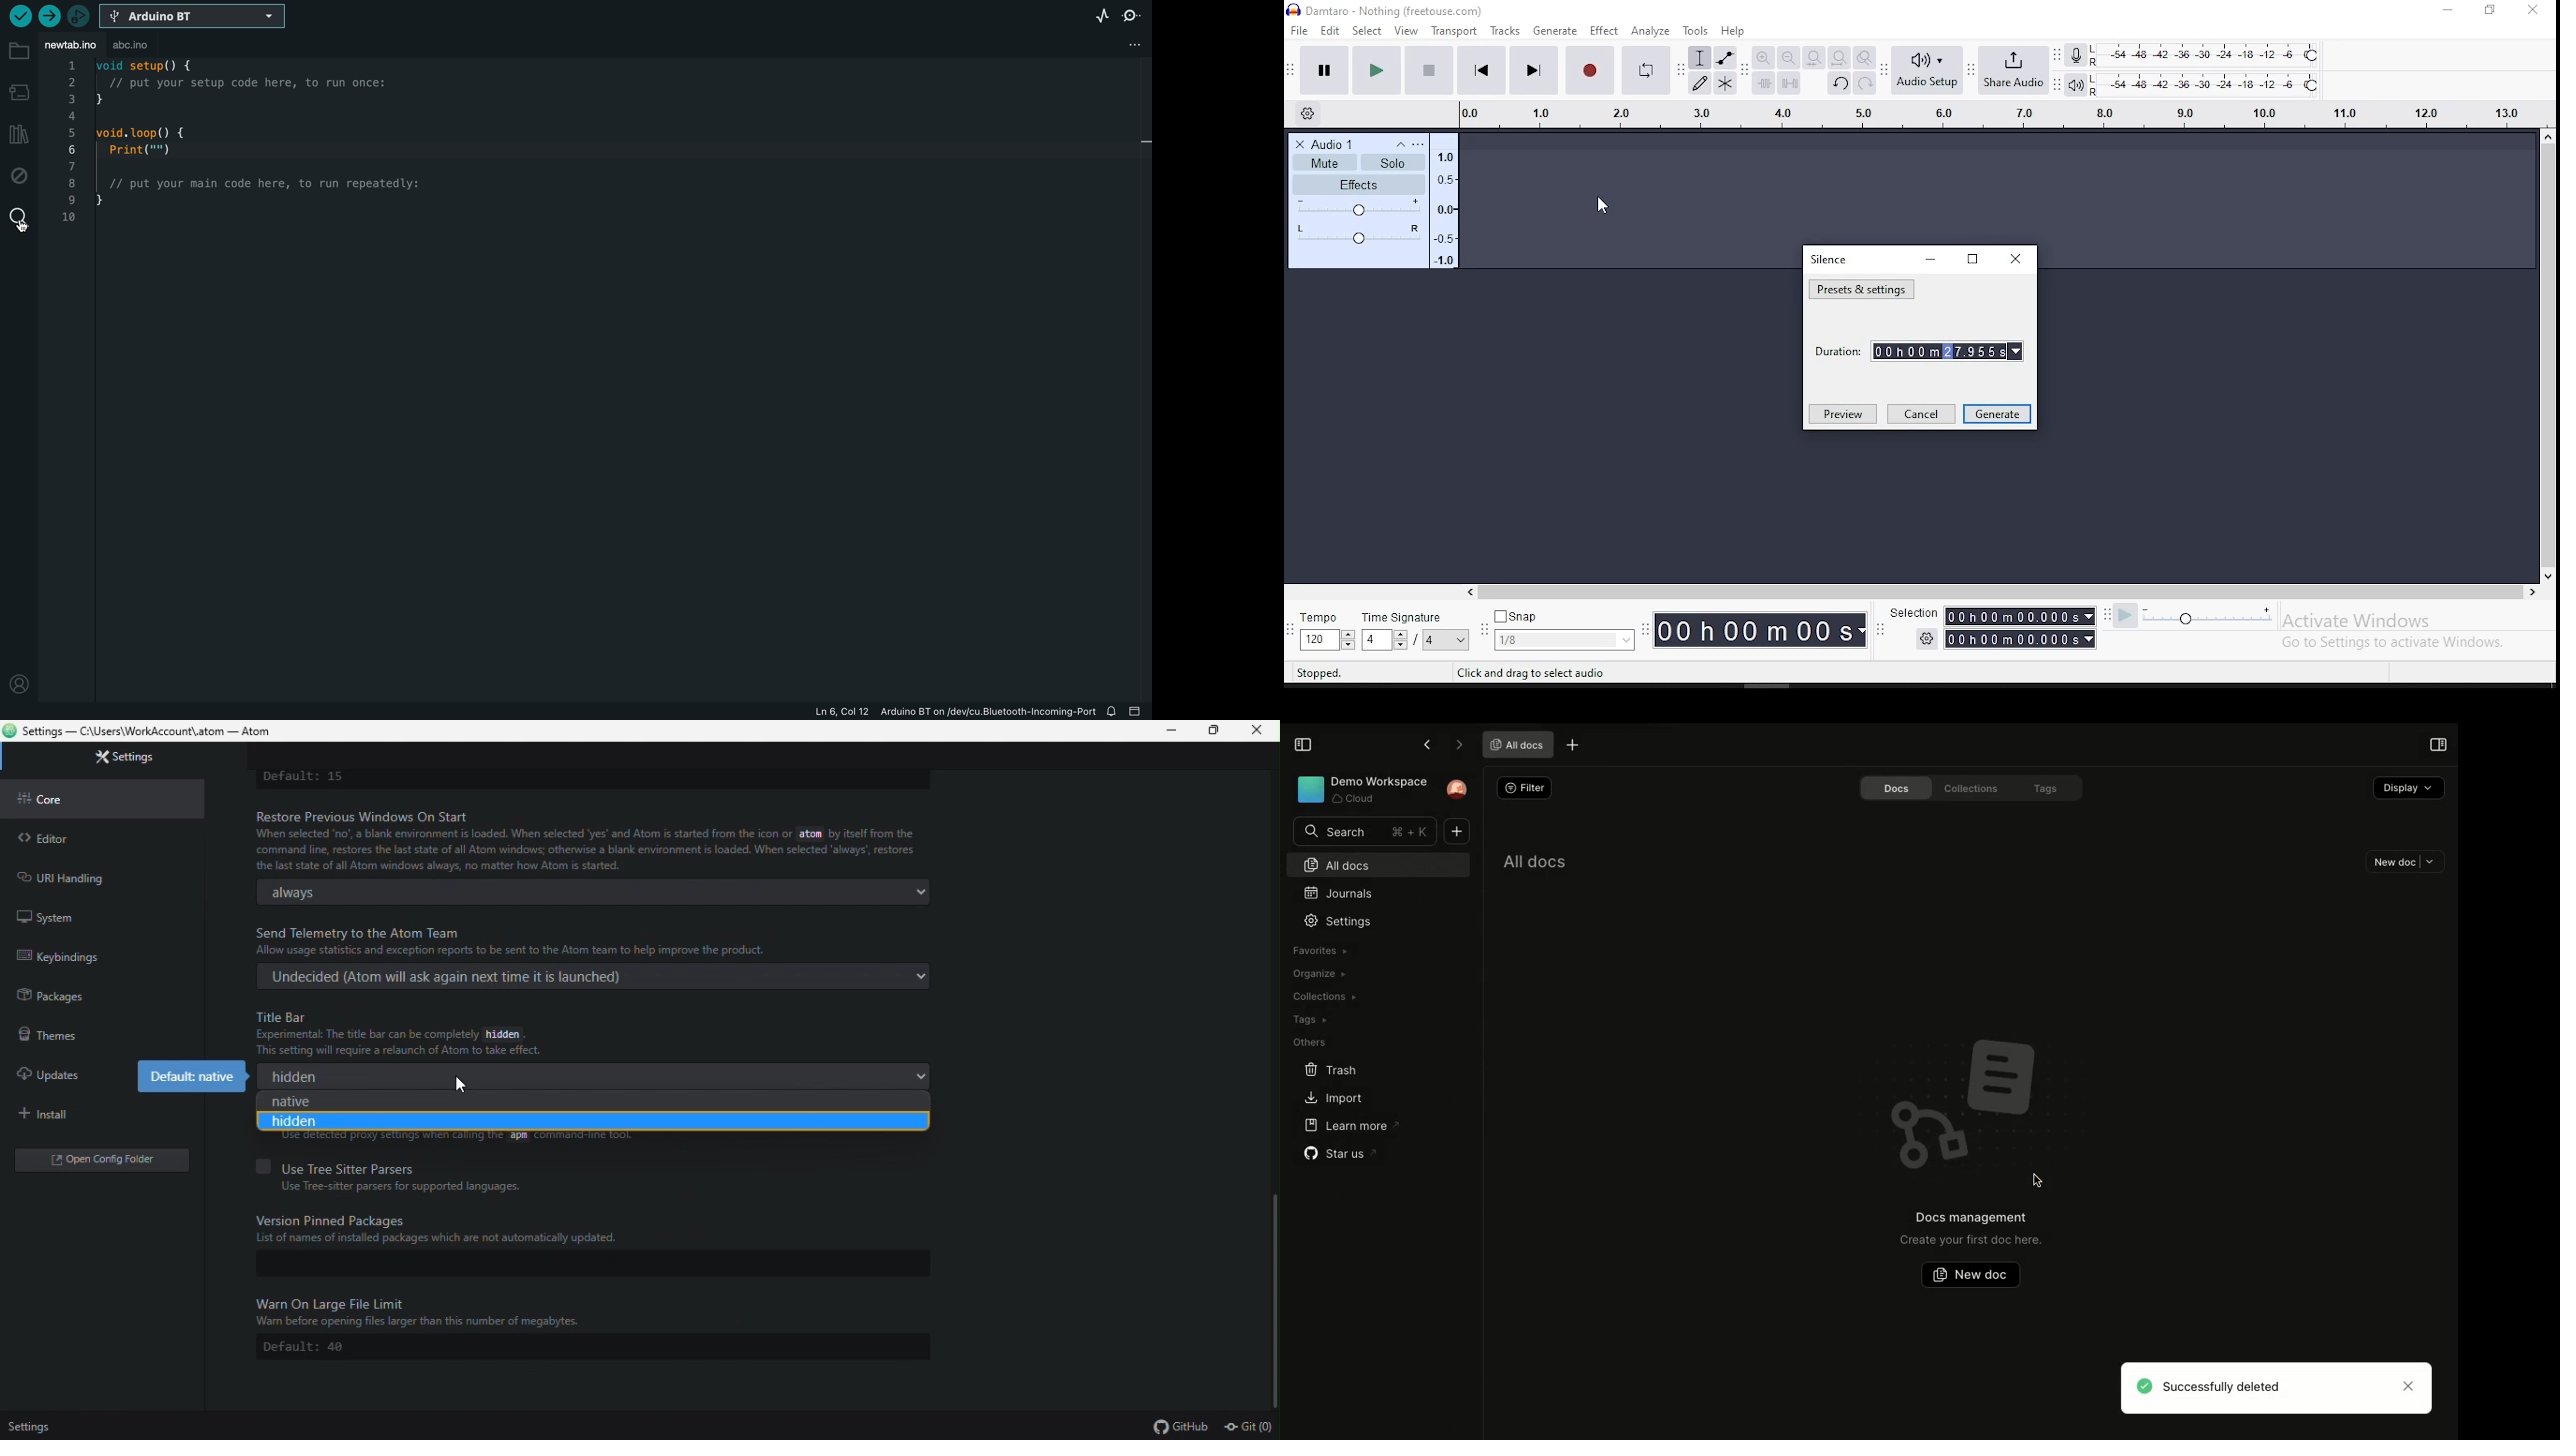  Describe the element at coordinates (1725, 83) in the screenshot. I see `multi tool` at that location.